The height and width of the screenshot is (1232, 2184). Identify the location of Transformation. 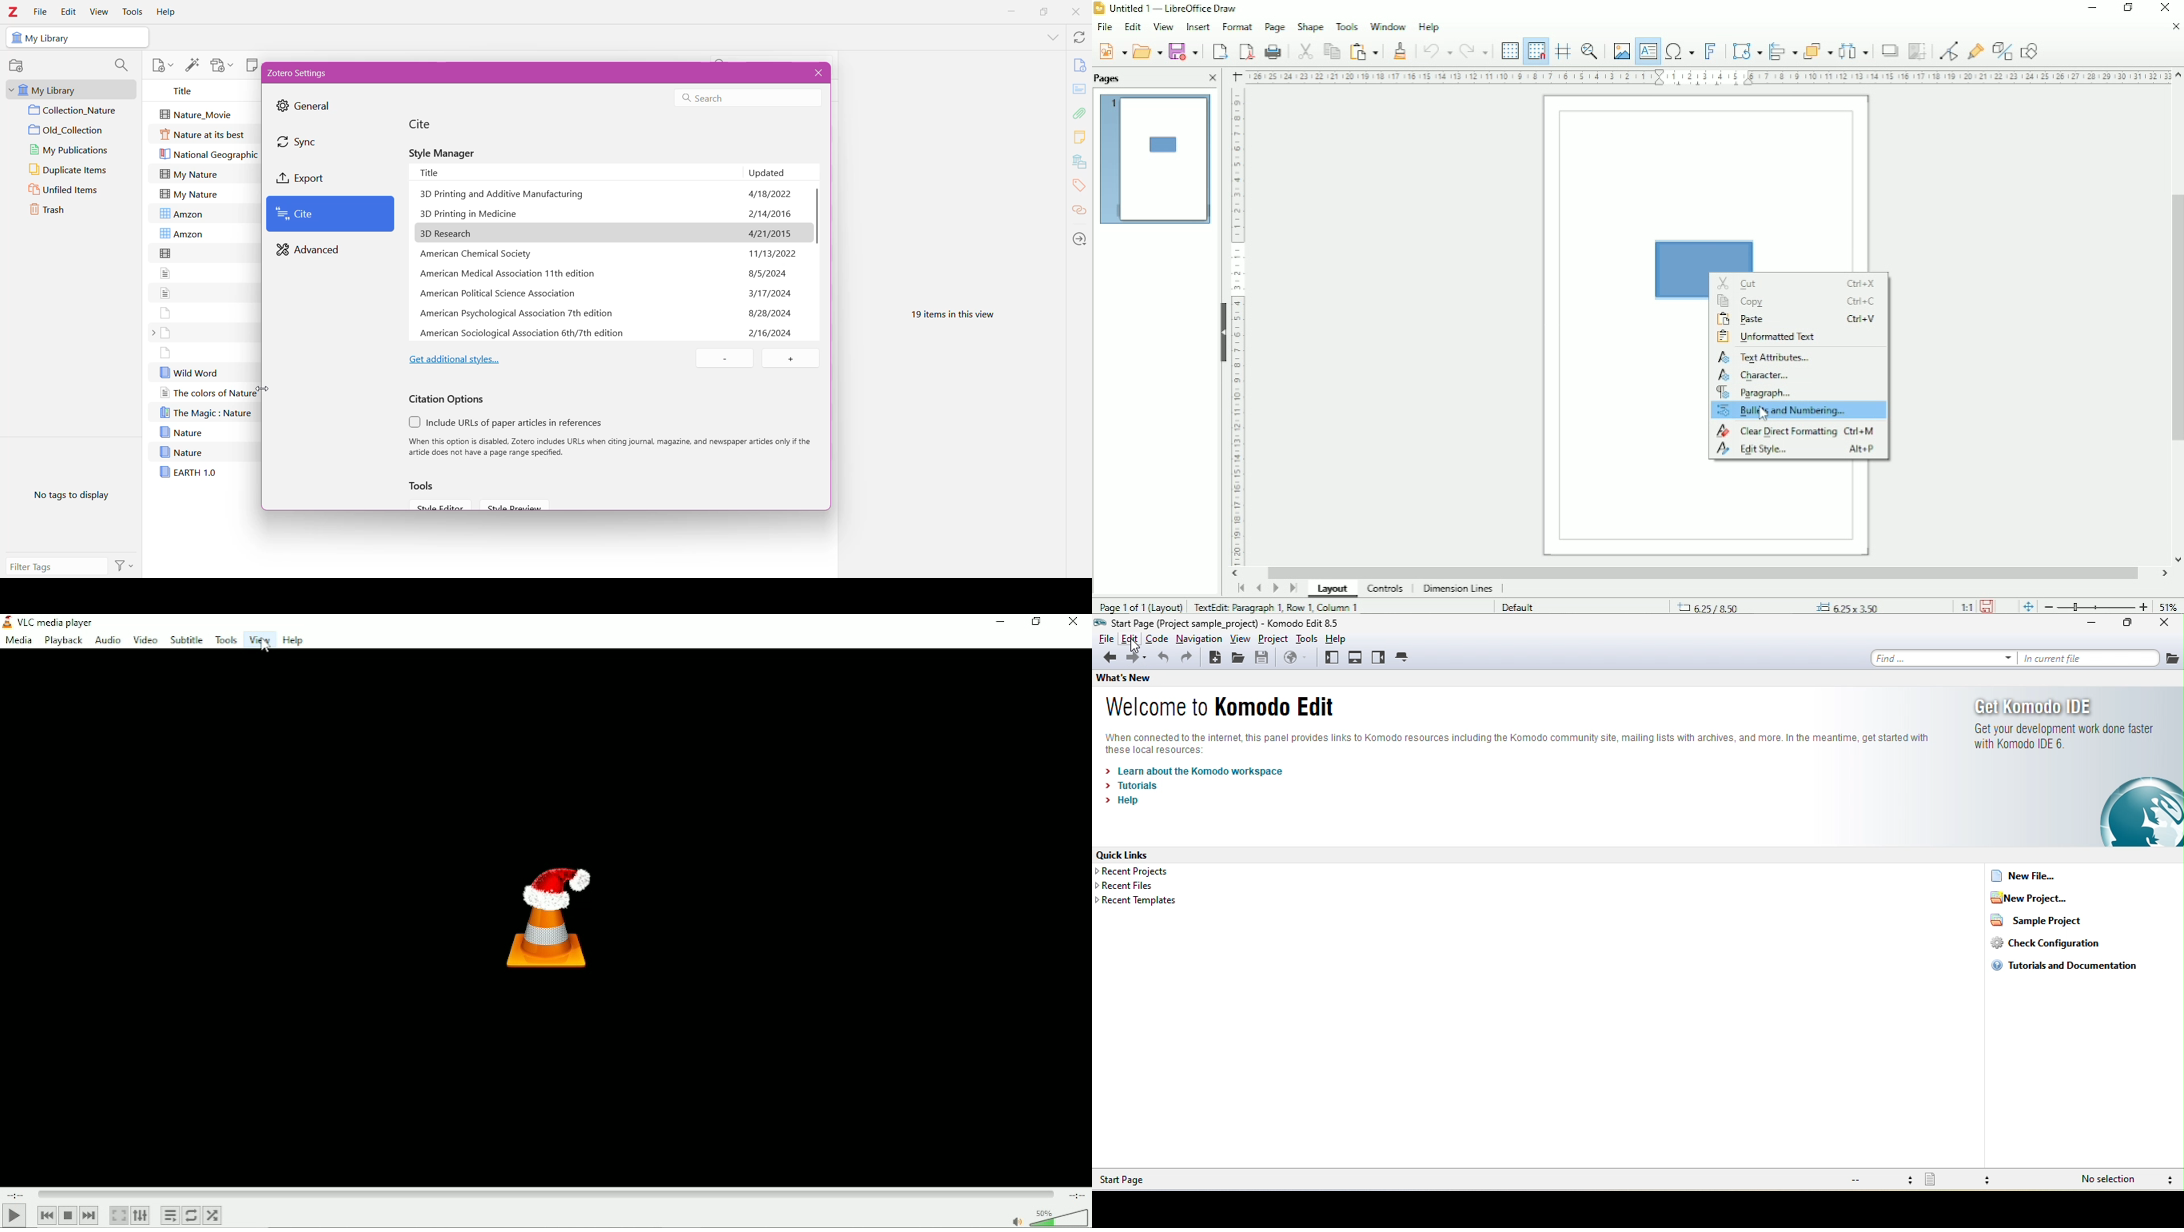
(1747, 50).